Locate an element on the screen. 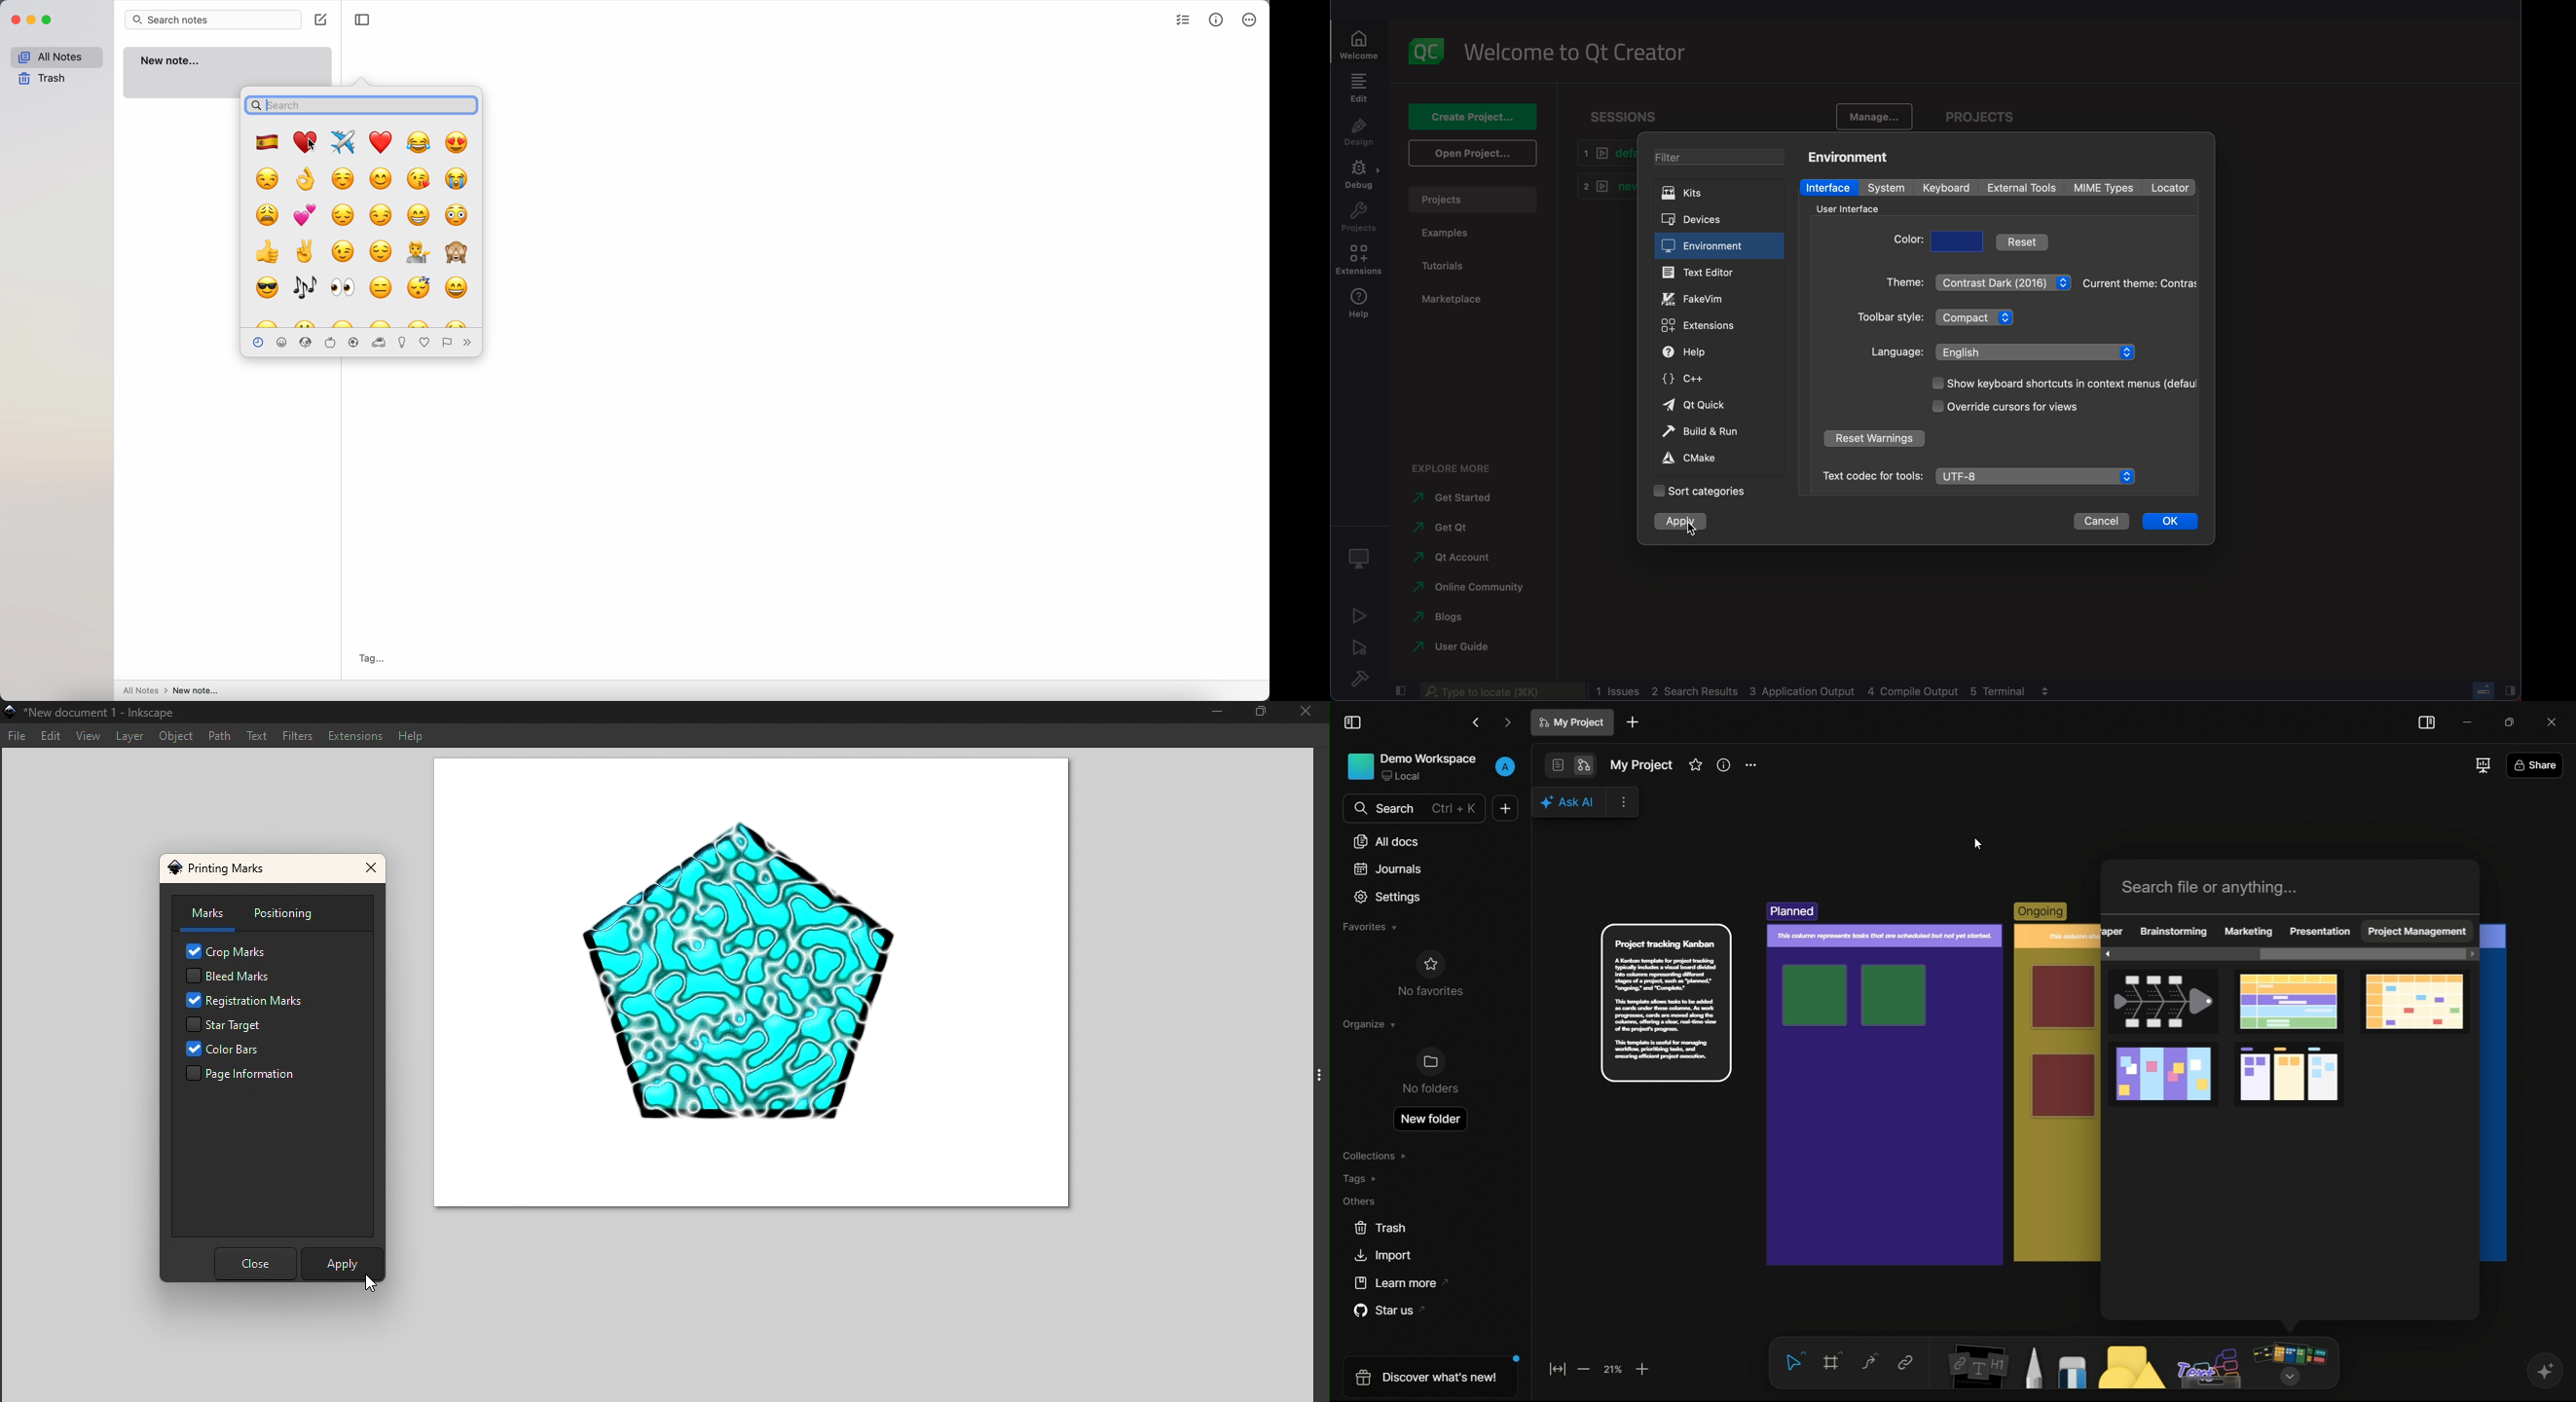 Image resolution: width=2576 pixels, height=1428 pixels. tag is located at coordinates (369, 657).